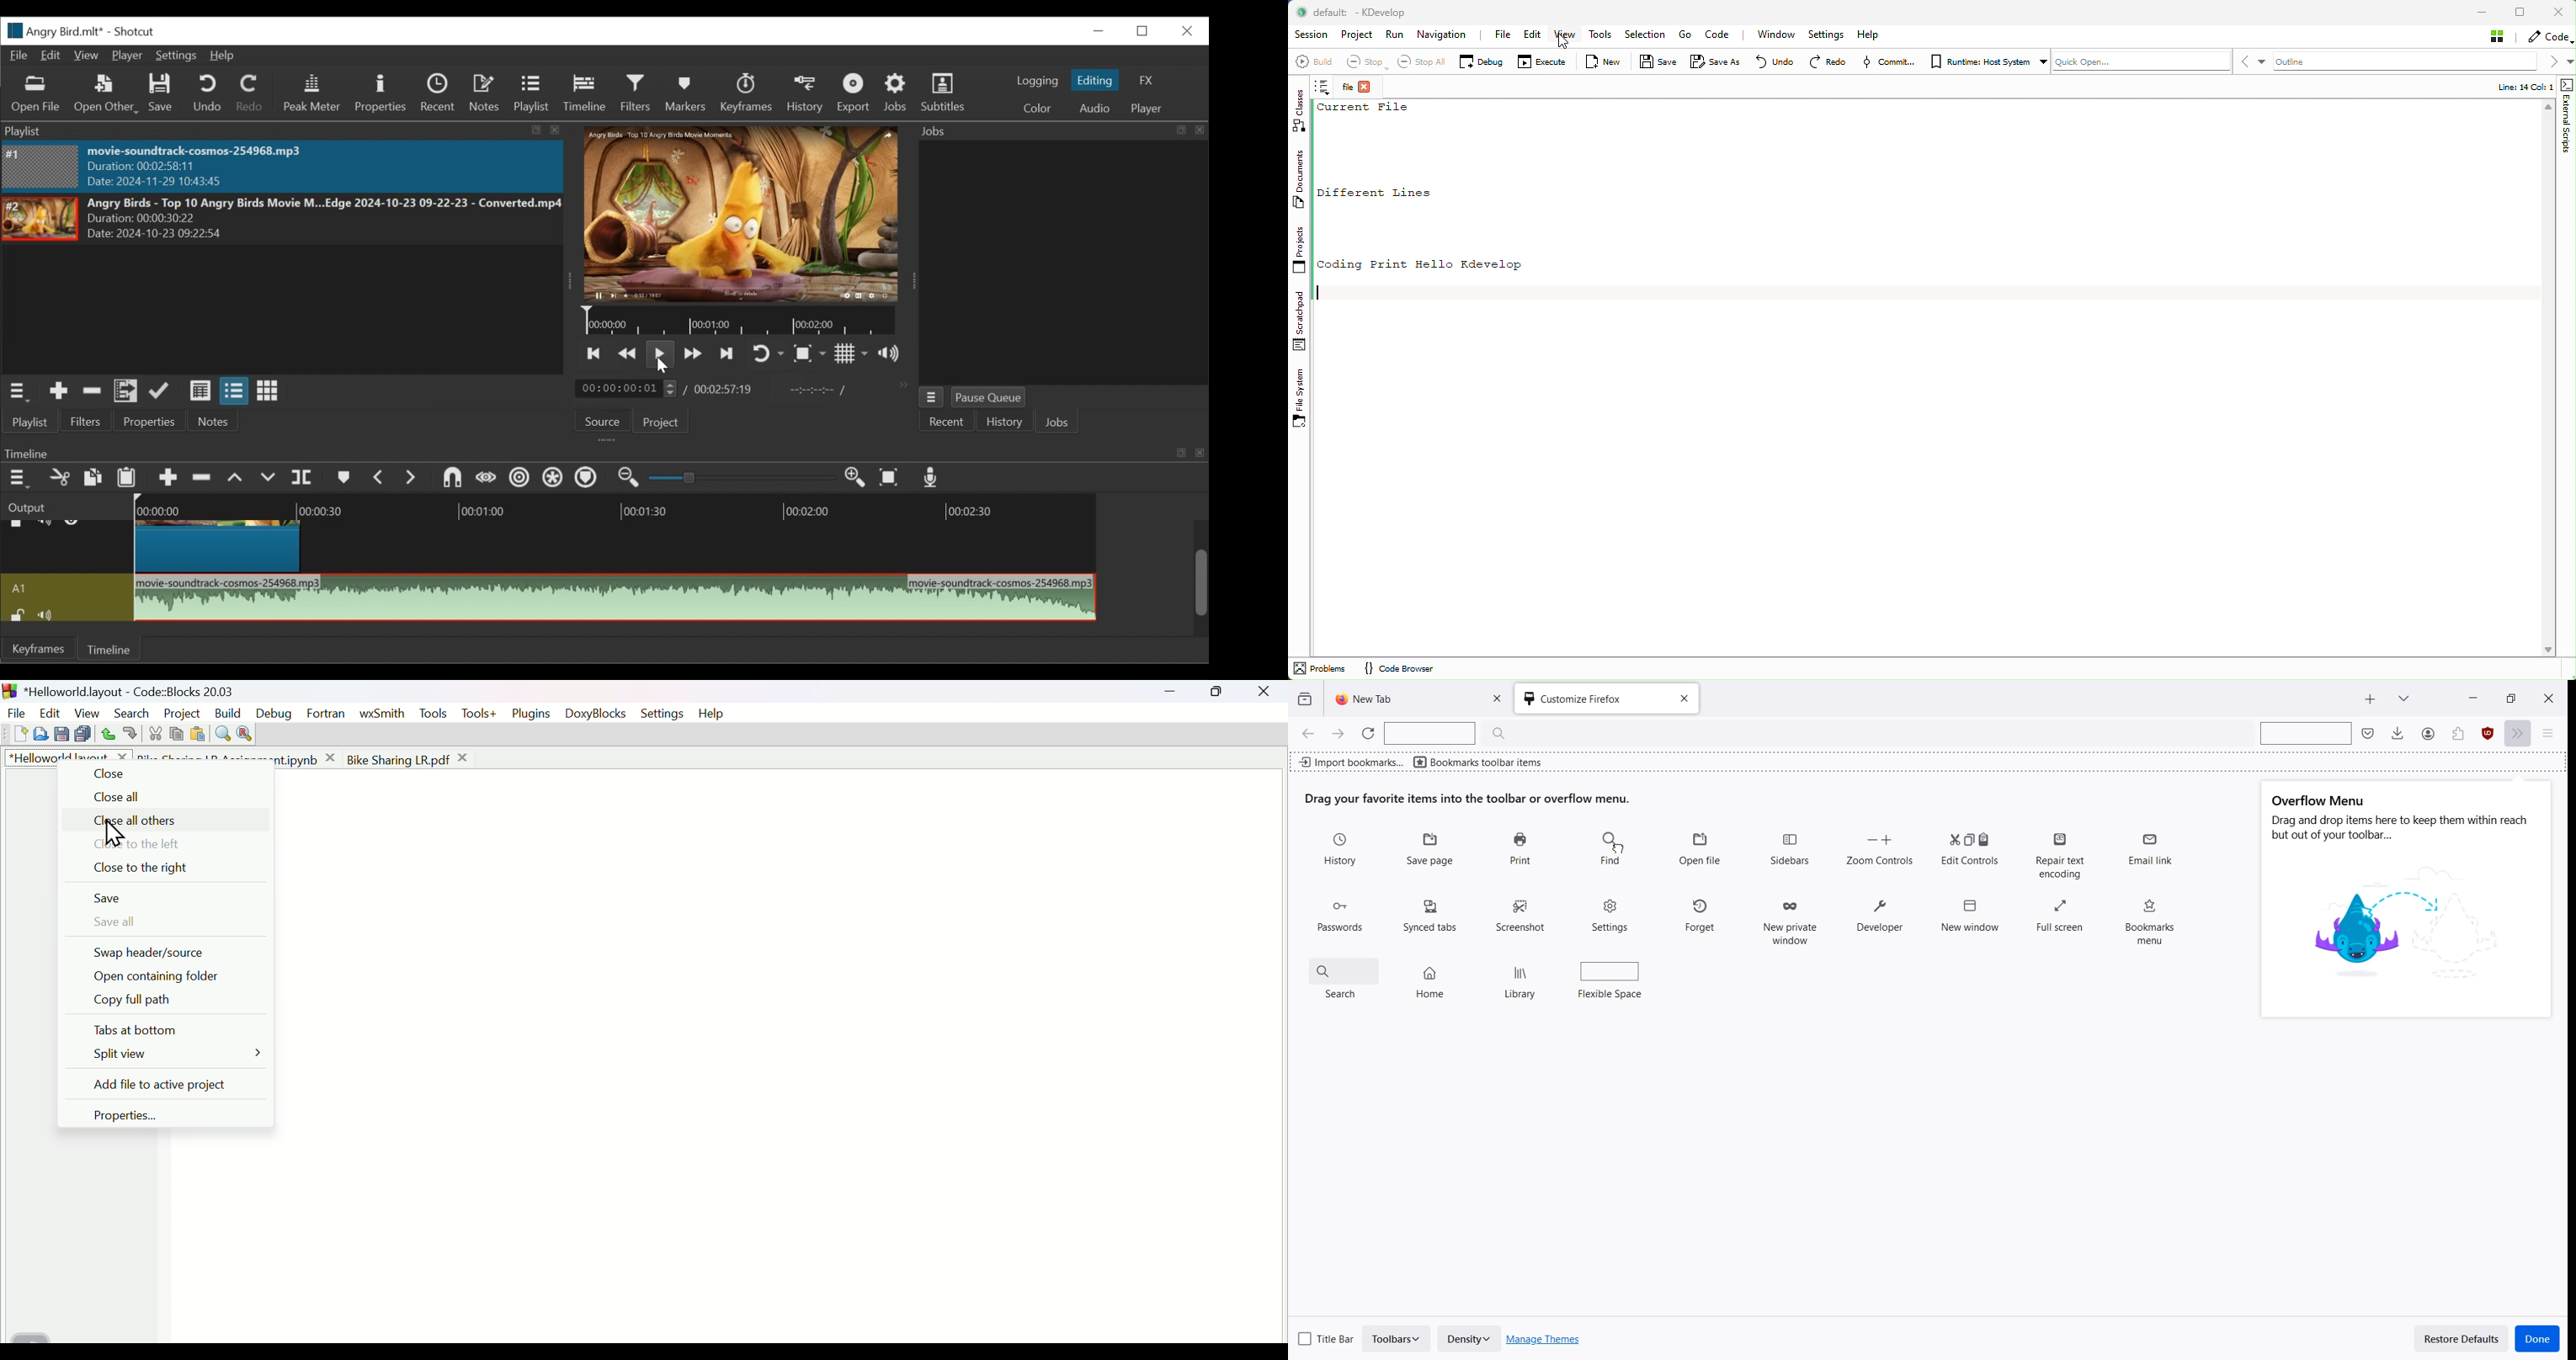 The width and height of the screenshot is (2576, 1372). I want to click on Timeline, so click(112, 649).